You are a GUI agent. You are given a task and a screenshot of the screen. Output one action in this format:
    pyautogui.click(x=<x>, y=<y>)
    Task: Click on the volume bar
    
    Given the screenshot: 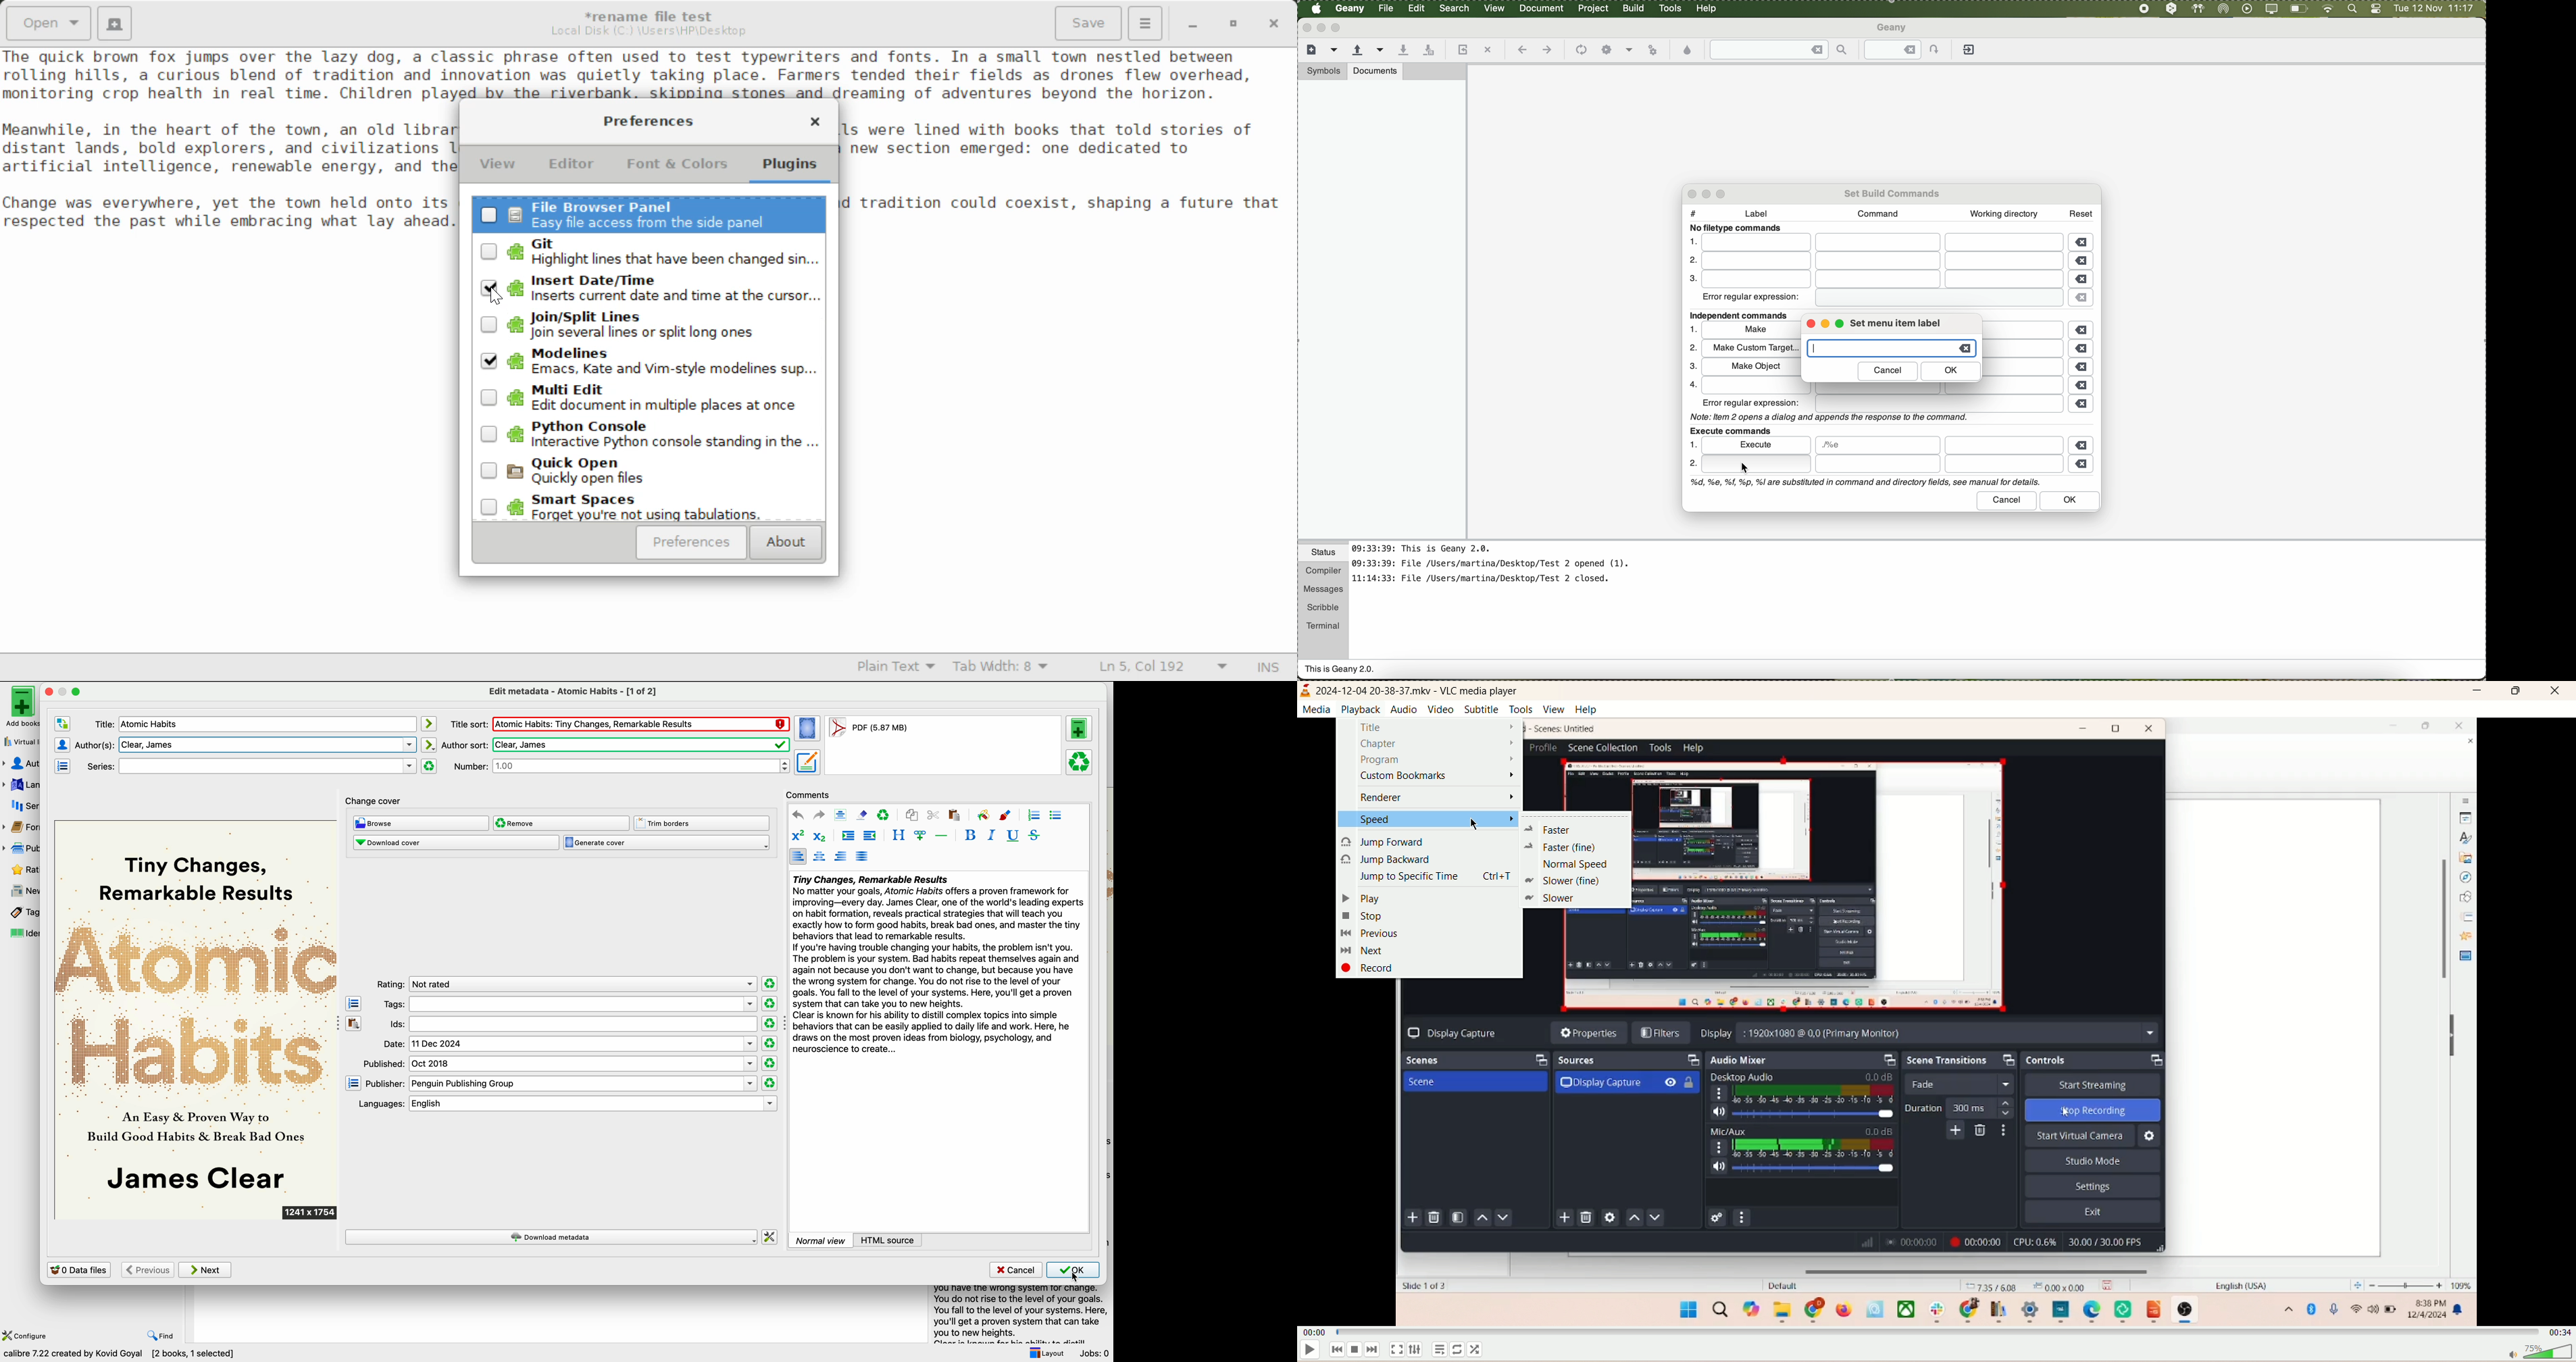 What is the action you would take?
    pyautogui.click(x=2538, y=1352)
    